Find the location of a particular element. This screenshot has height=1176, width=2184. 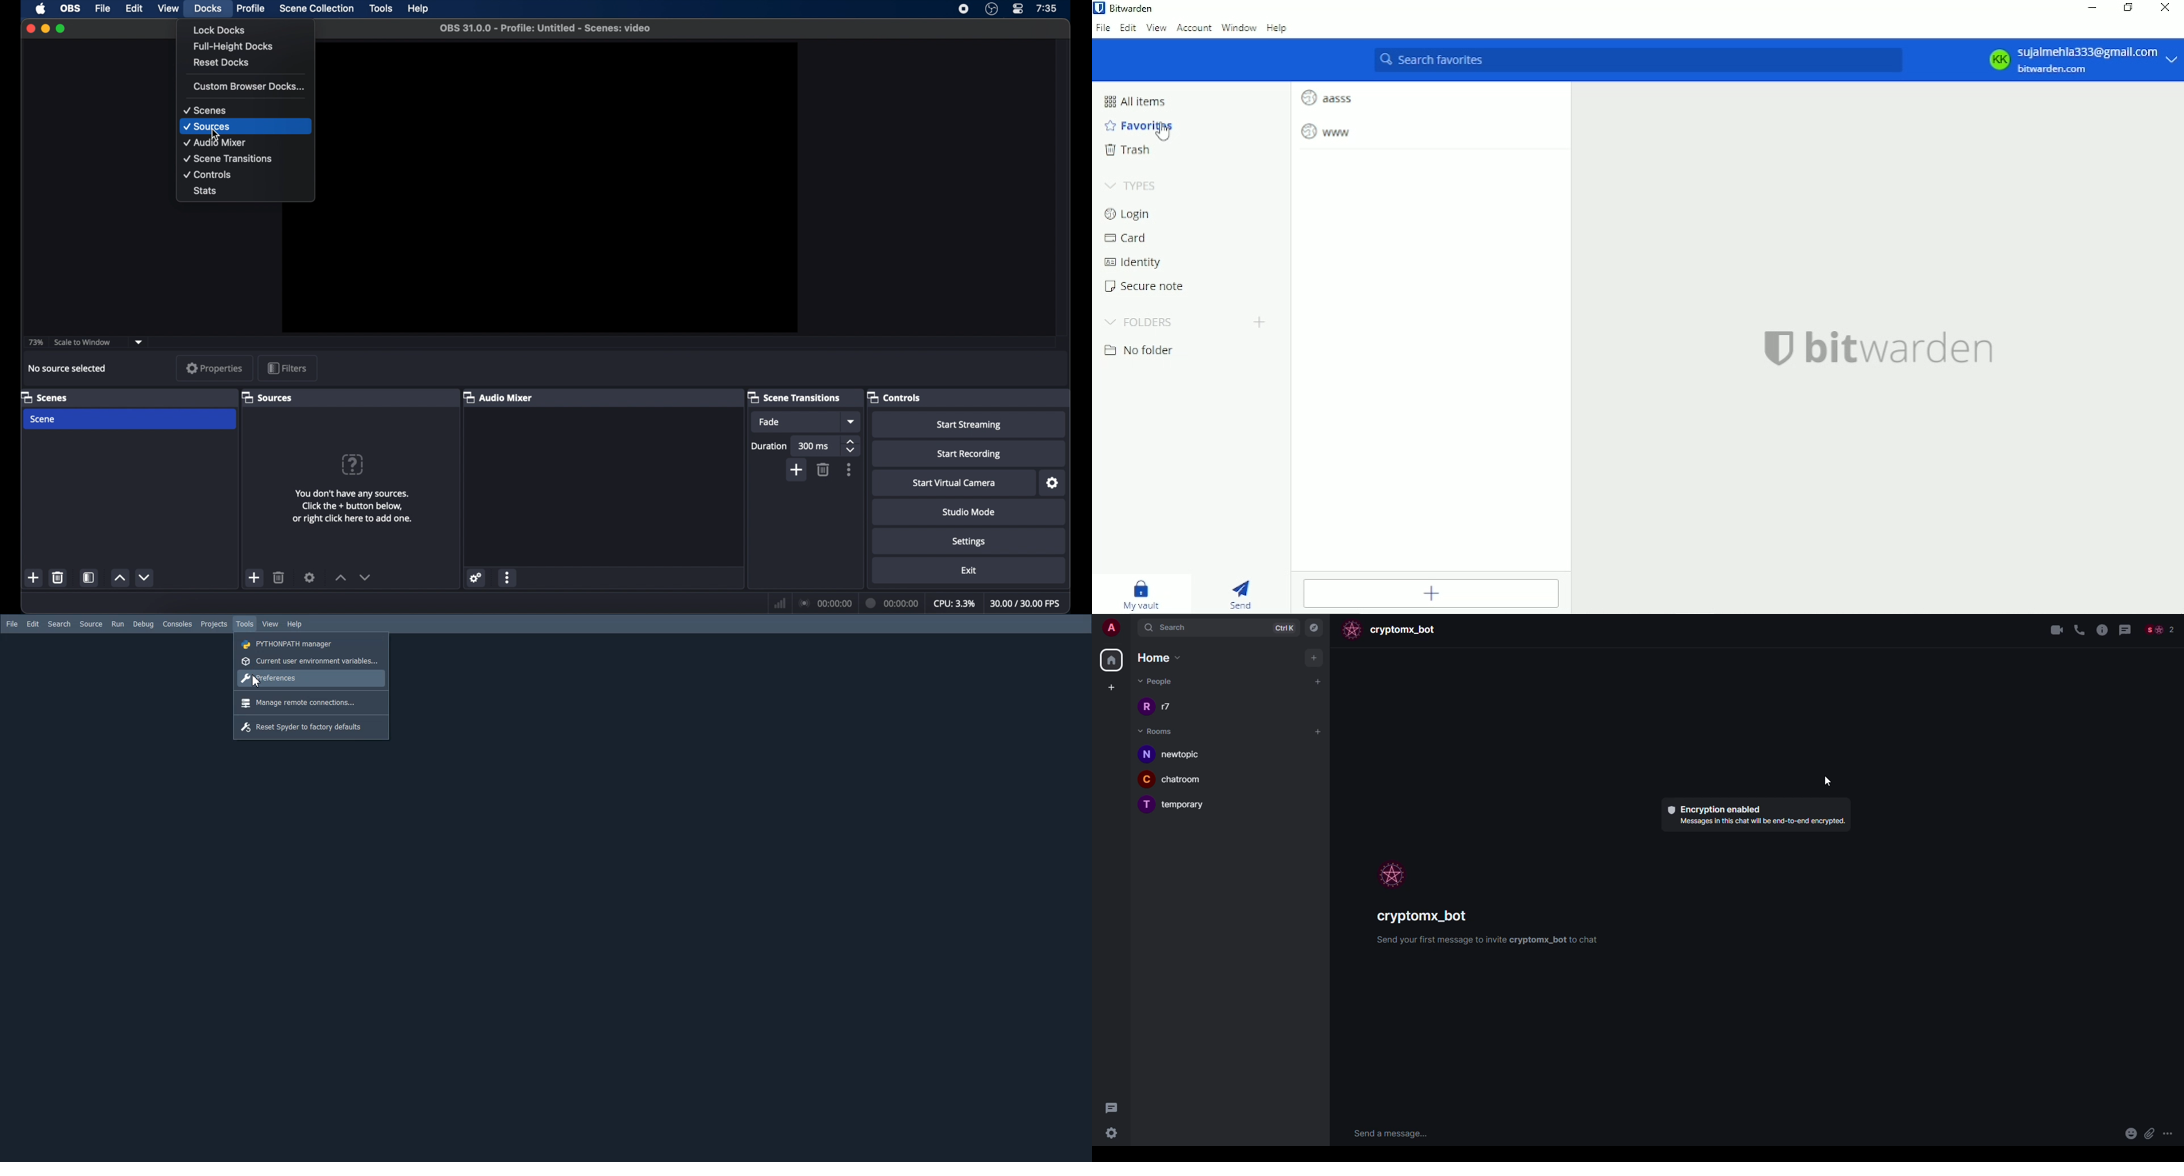

minimize is located at coordinates (45, 28).